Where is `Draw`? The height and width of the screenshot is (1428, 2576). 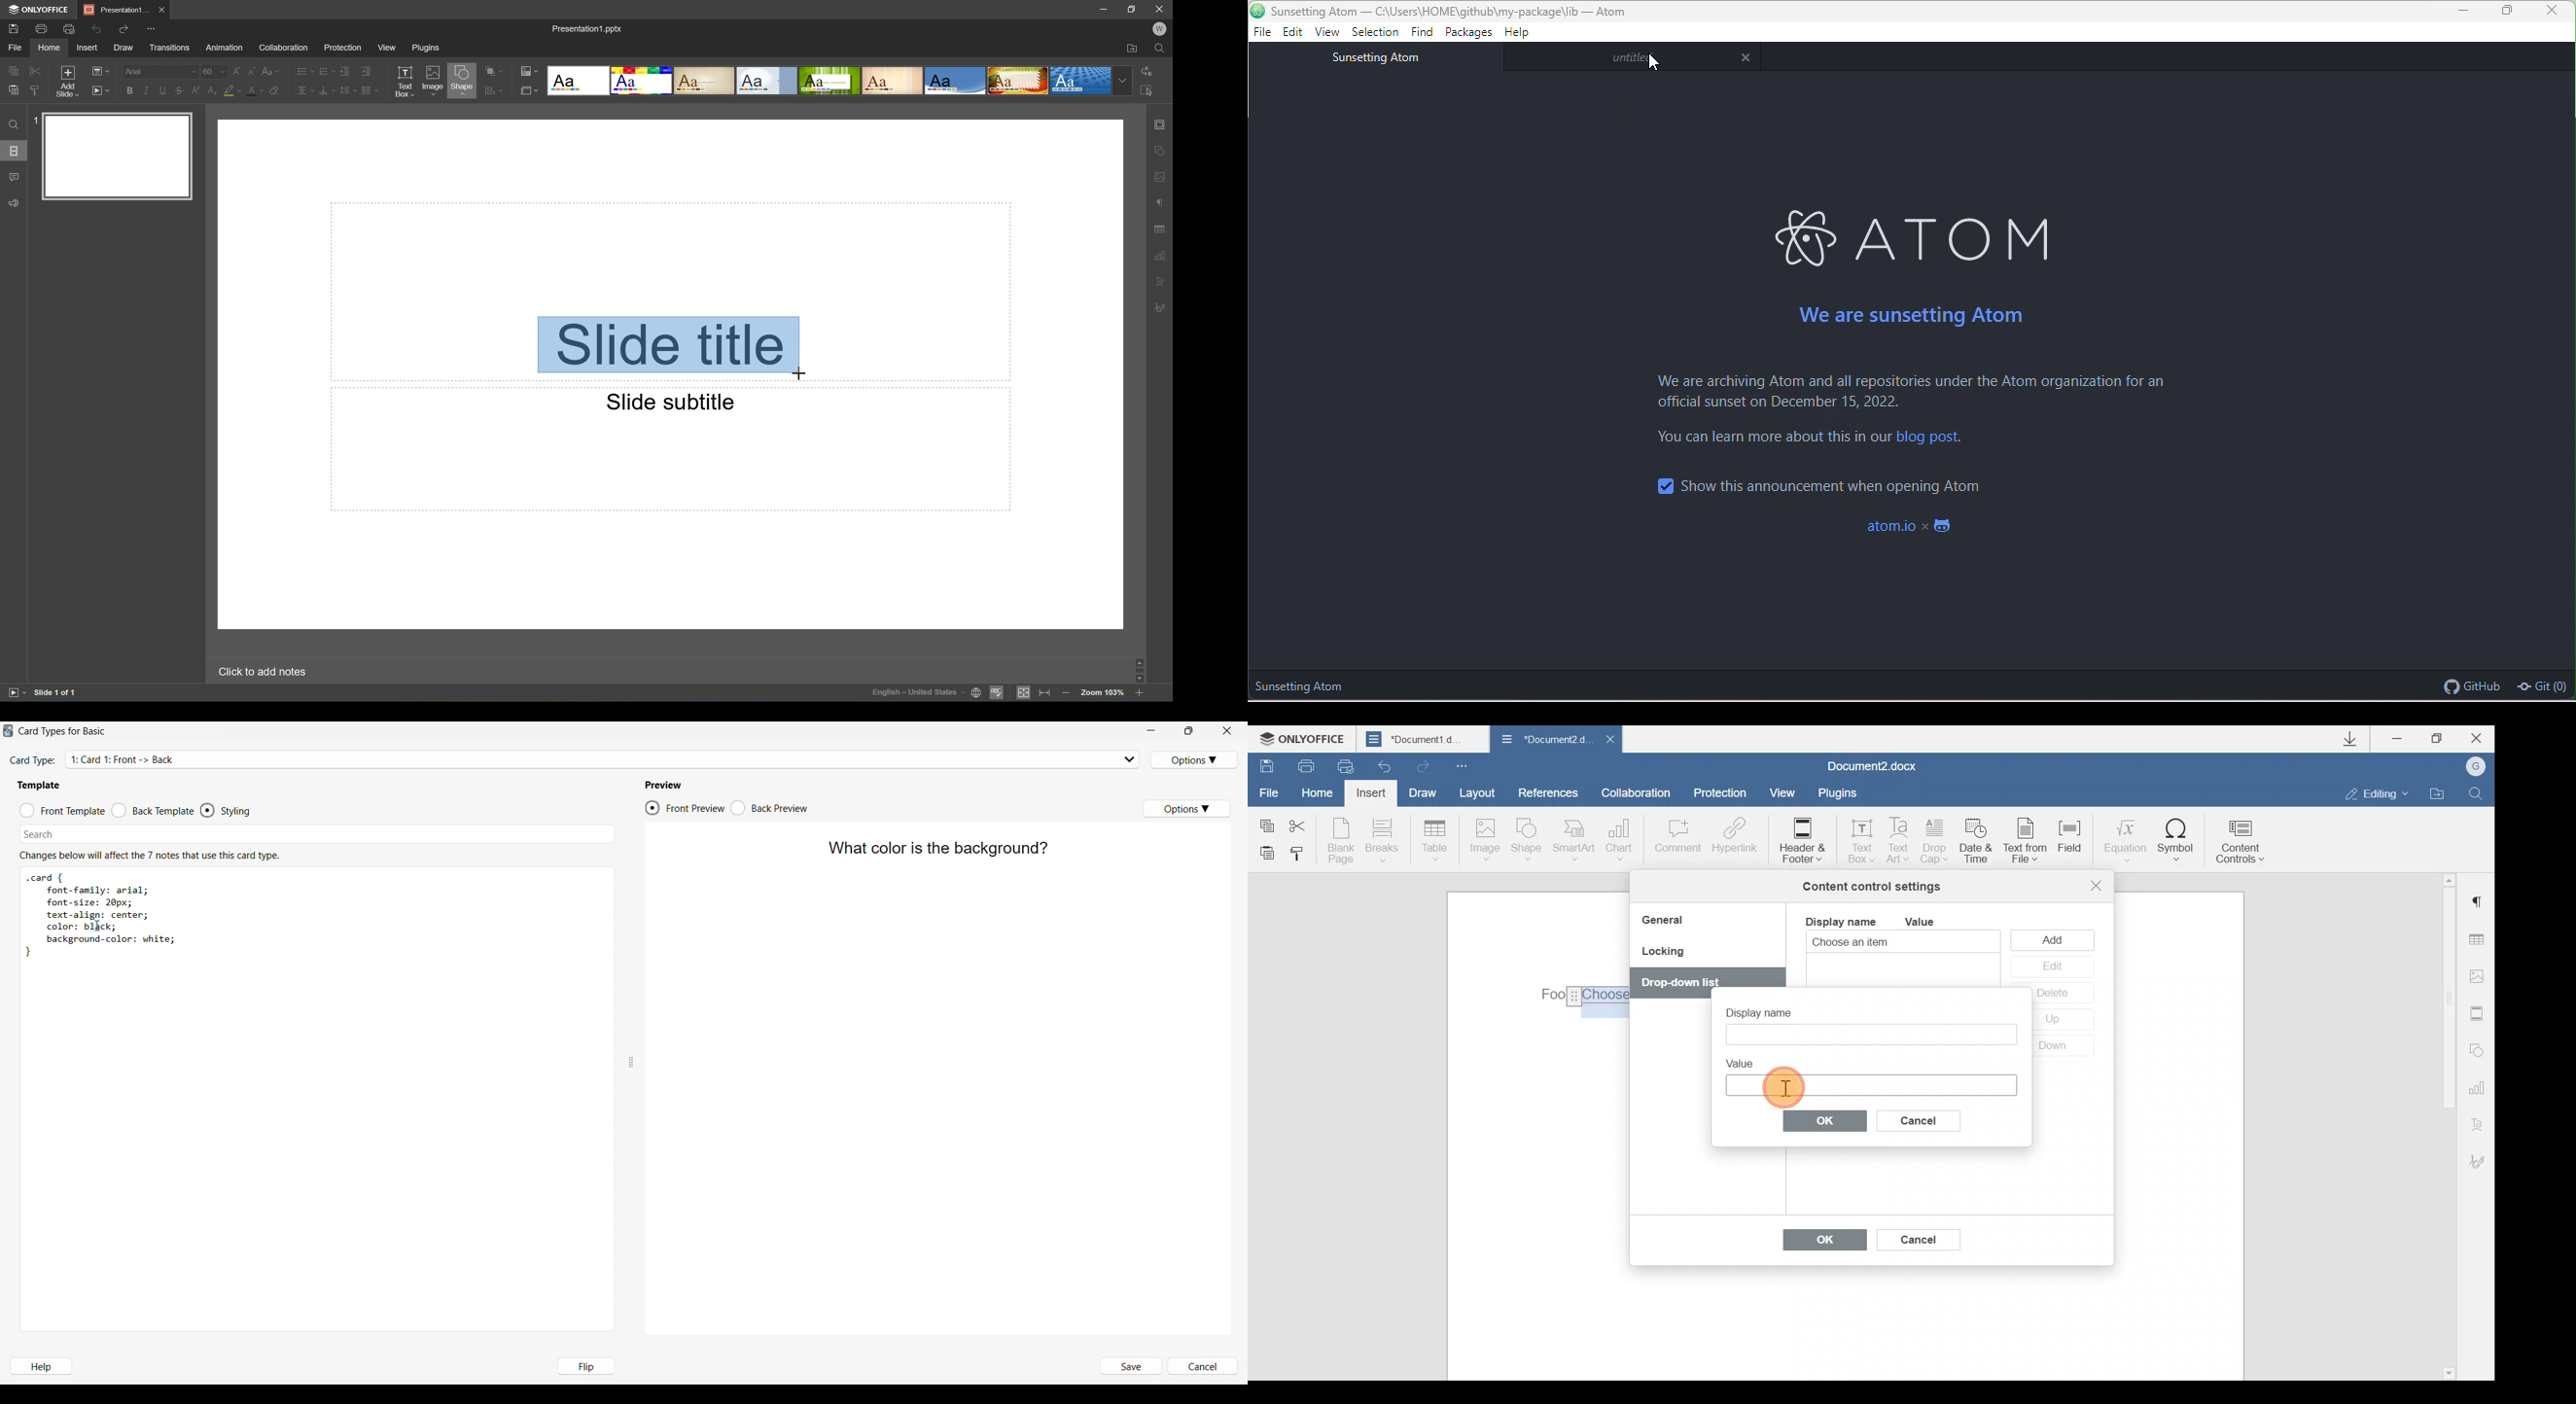
Draw is located at coordinates (125, 48).